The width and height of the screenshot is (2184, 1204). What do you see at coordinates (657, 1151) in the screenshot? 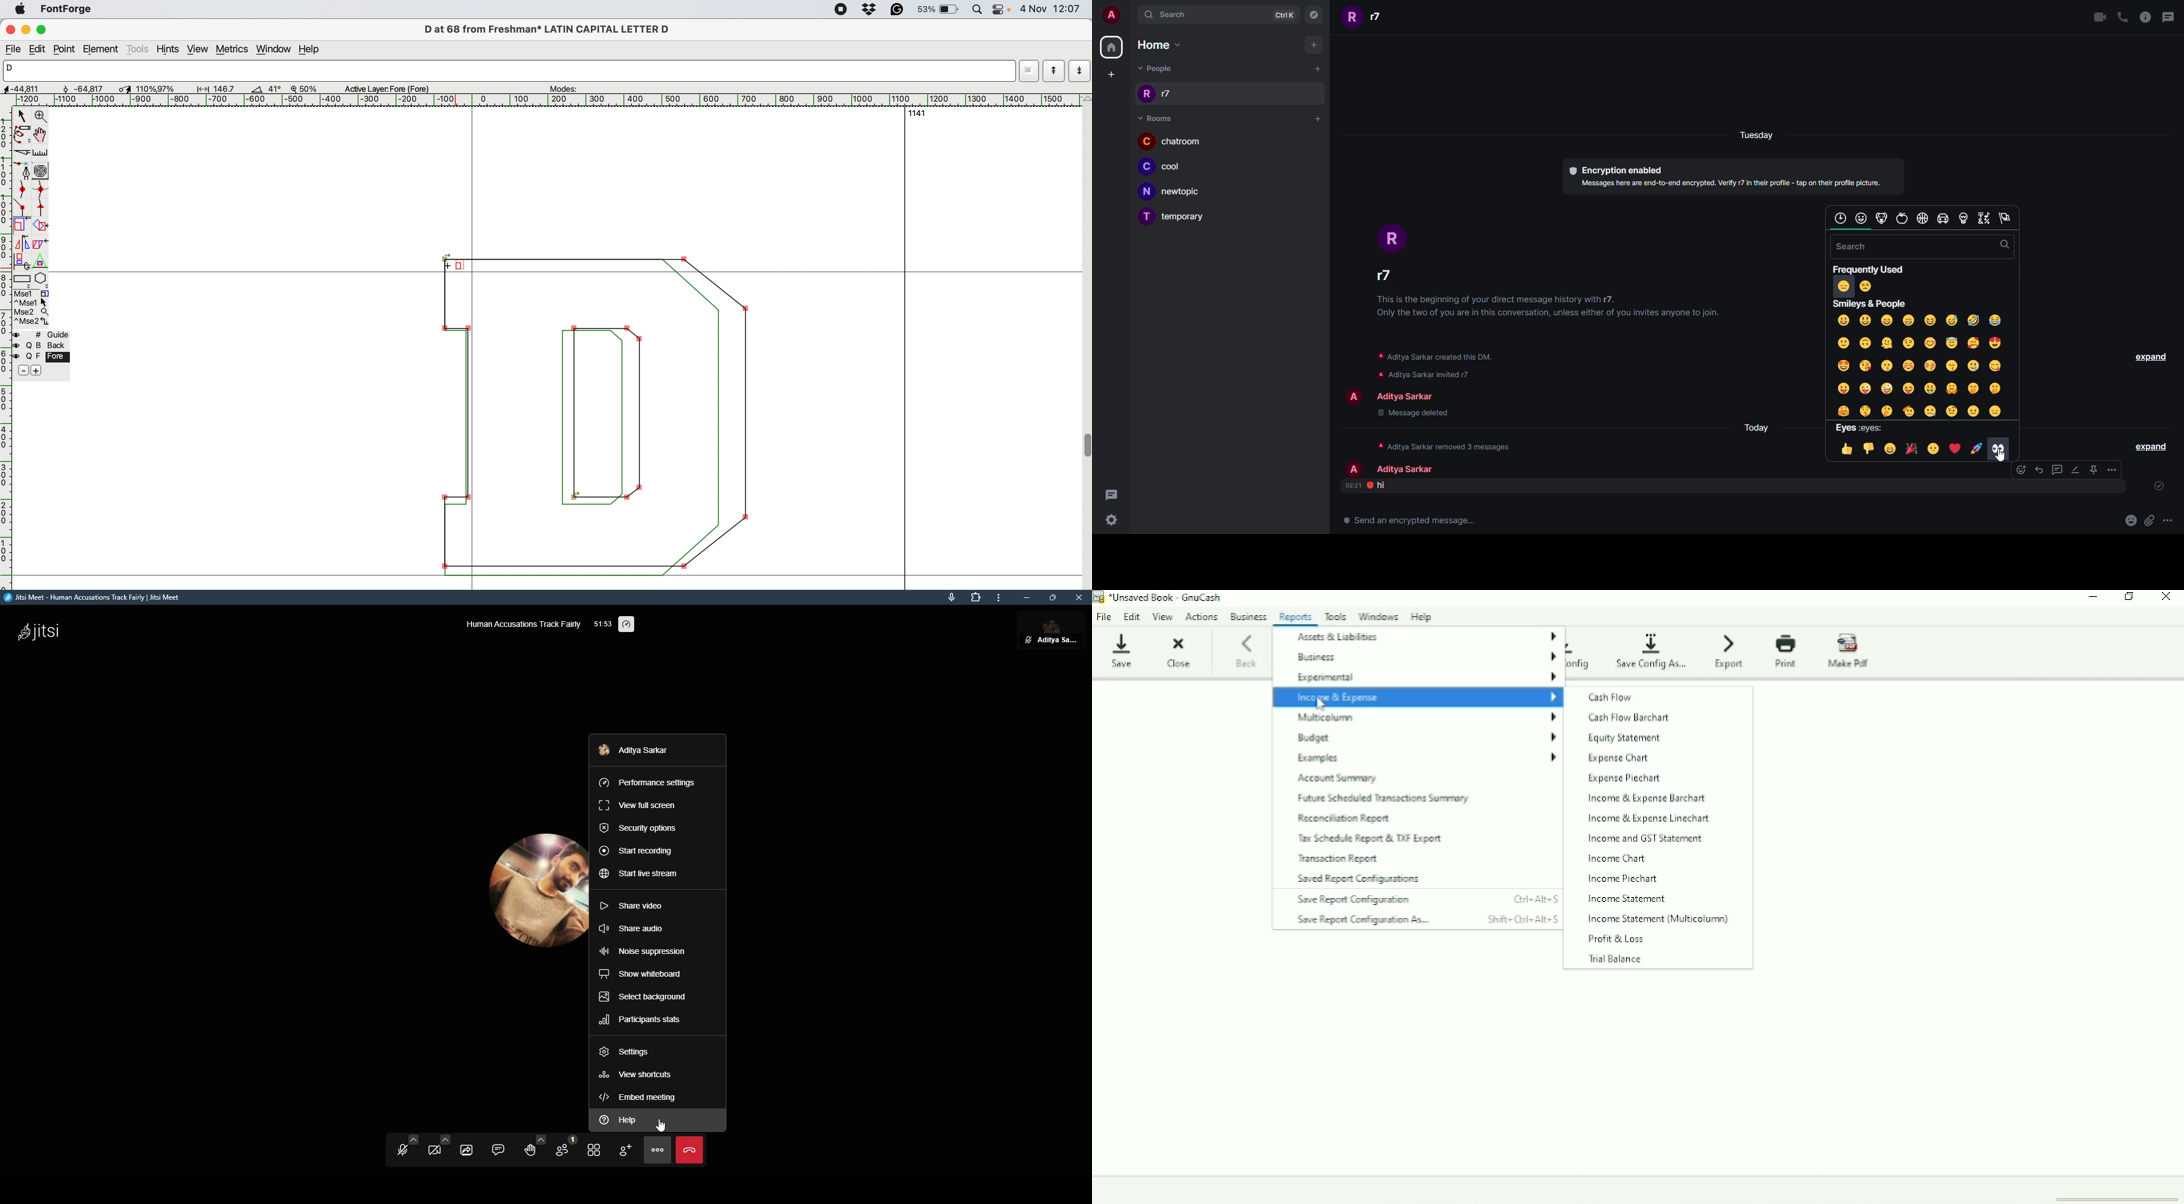
I see `more actions` at bounding box center [657, 1151].